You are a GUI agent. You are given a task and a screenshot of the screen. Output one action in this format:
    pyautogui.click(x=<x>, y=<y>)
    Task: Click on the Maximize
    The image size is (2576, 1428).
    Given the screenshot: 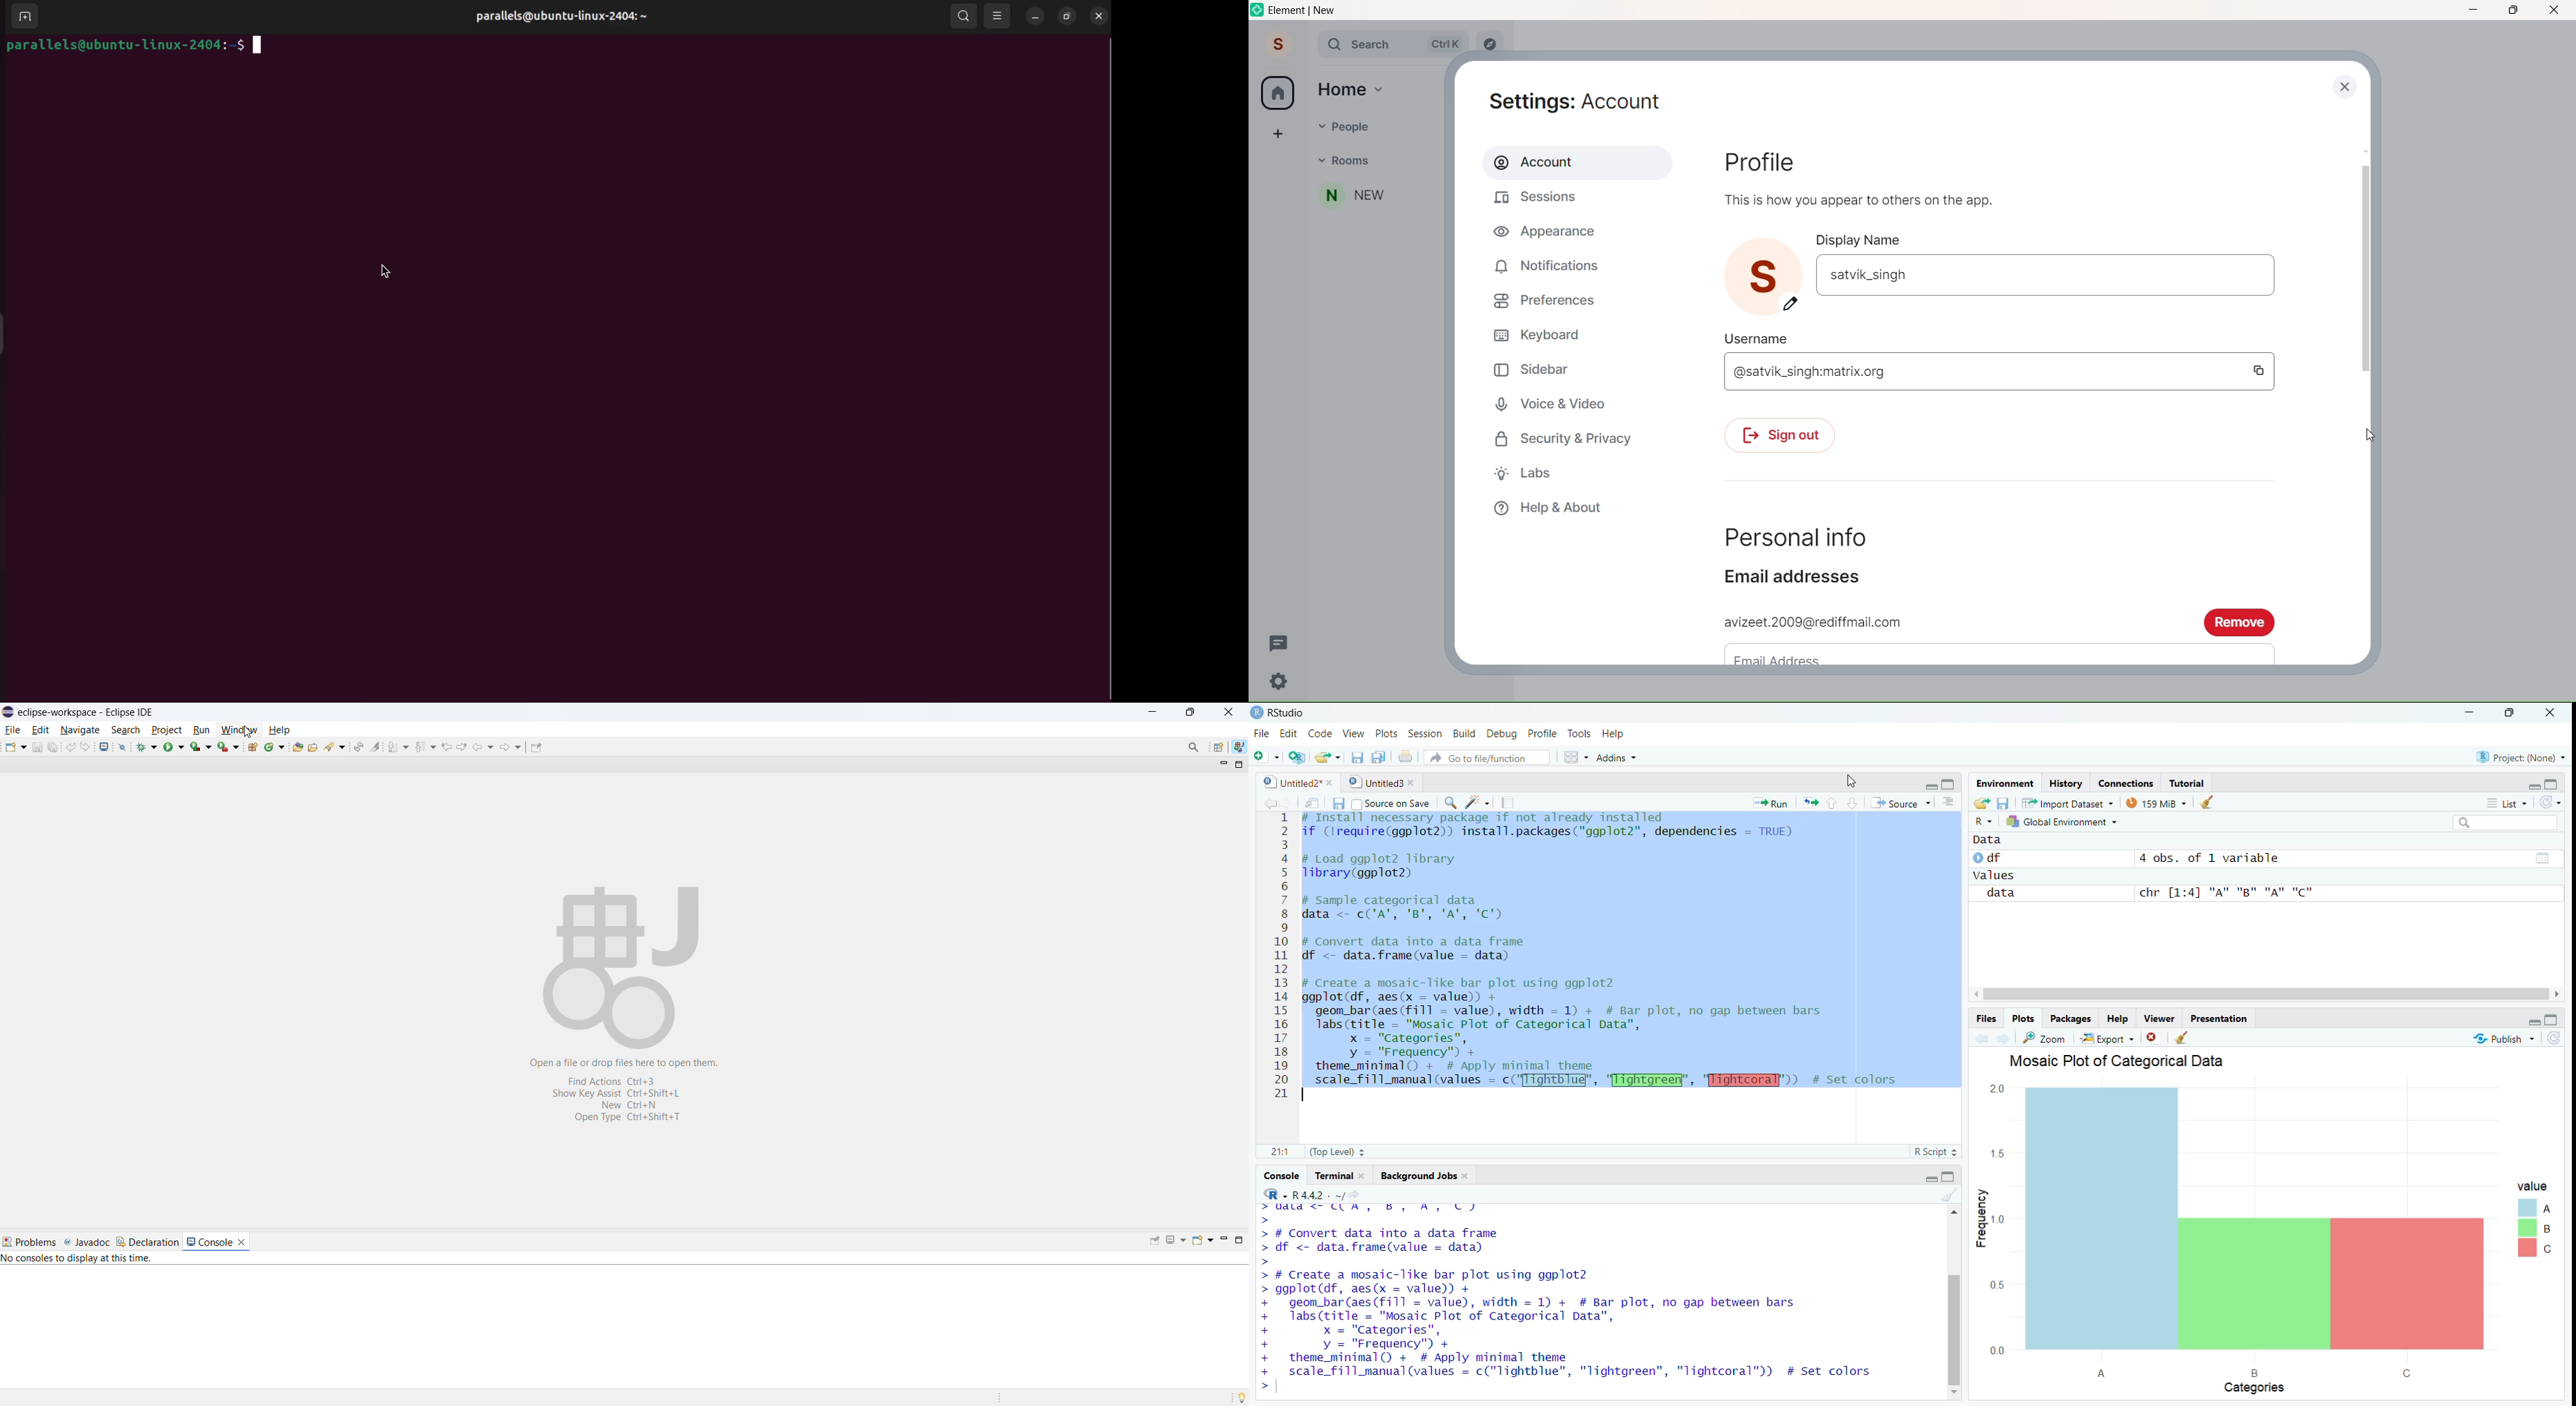 What is the action you would take?
    pyautogui.click(x=2553, y=1021)
    